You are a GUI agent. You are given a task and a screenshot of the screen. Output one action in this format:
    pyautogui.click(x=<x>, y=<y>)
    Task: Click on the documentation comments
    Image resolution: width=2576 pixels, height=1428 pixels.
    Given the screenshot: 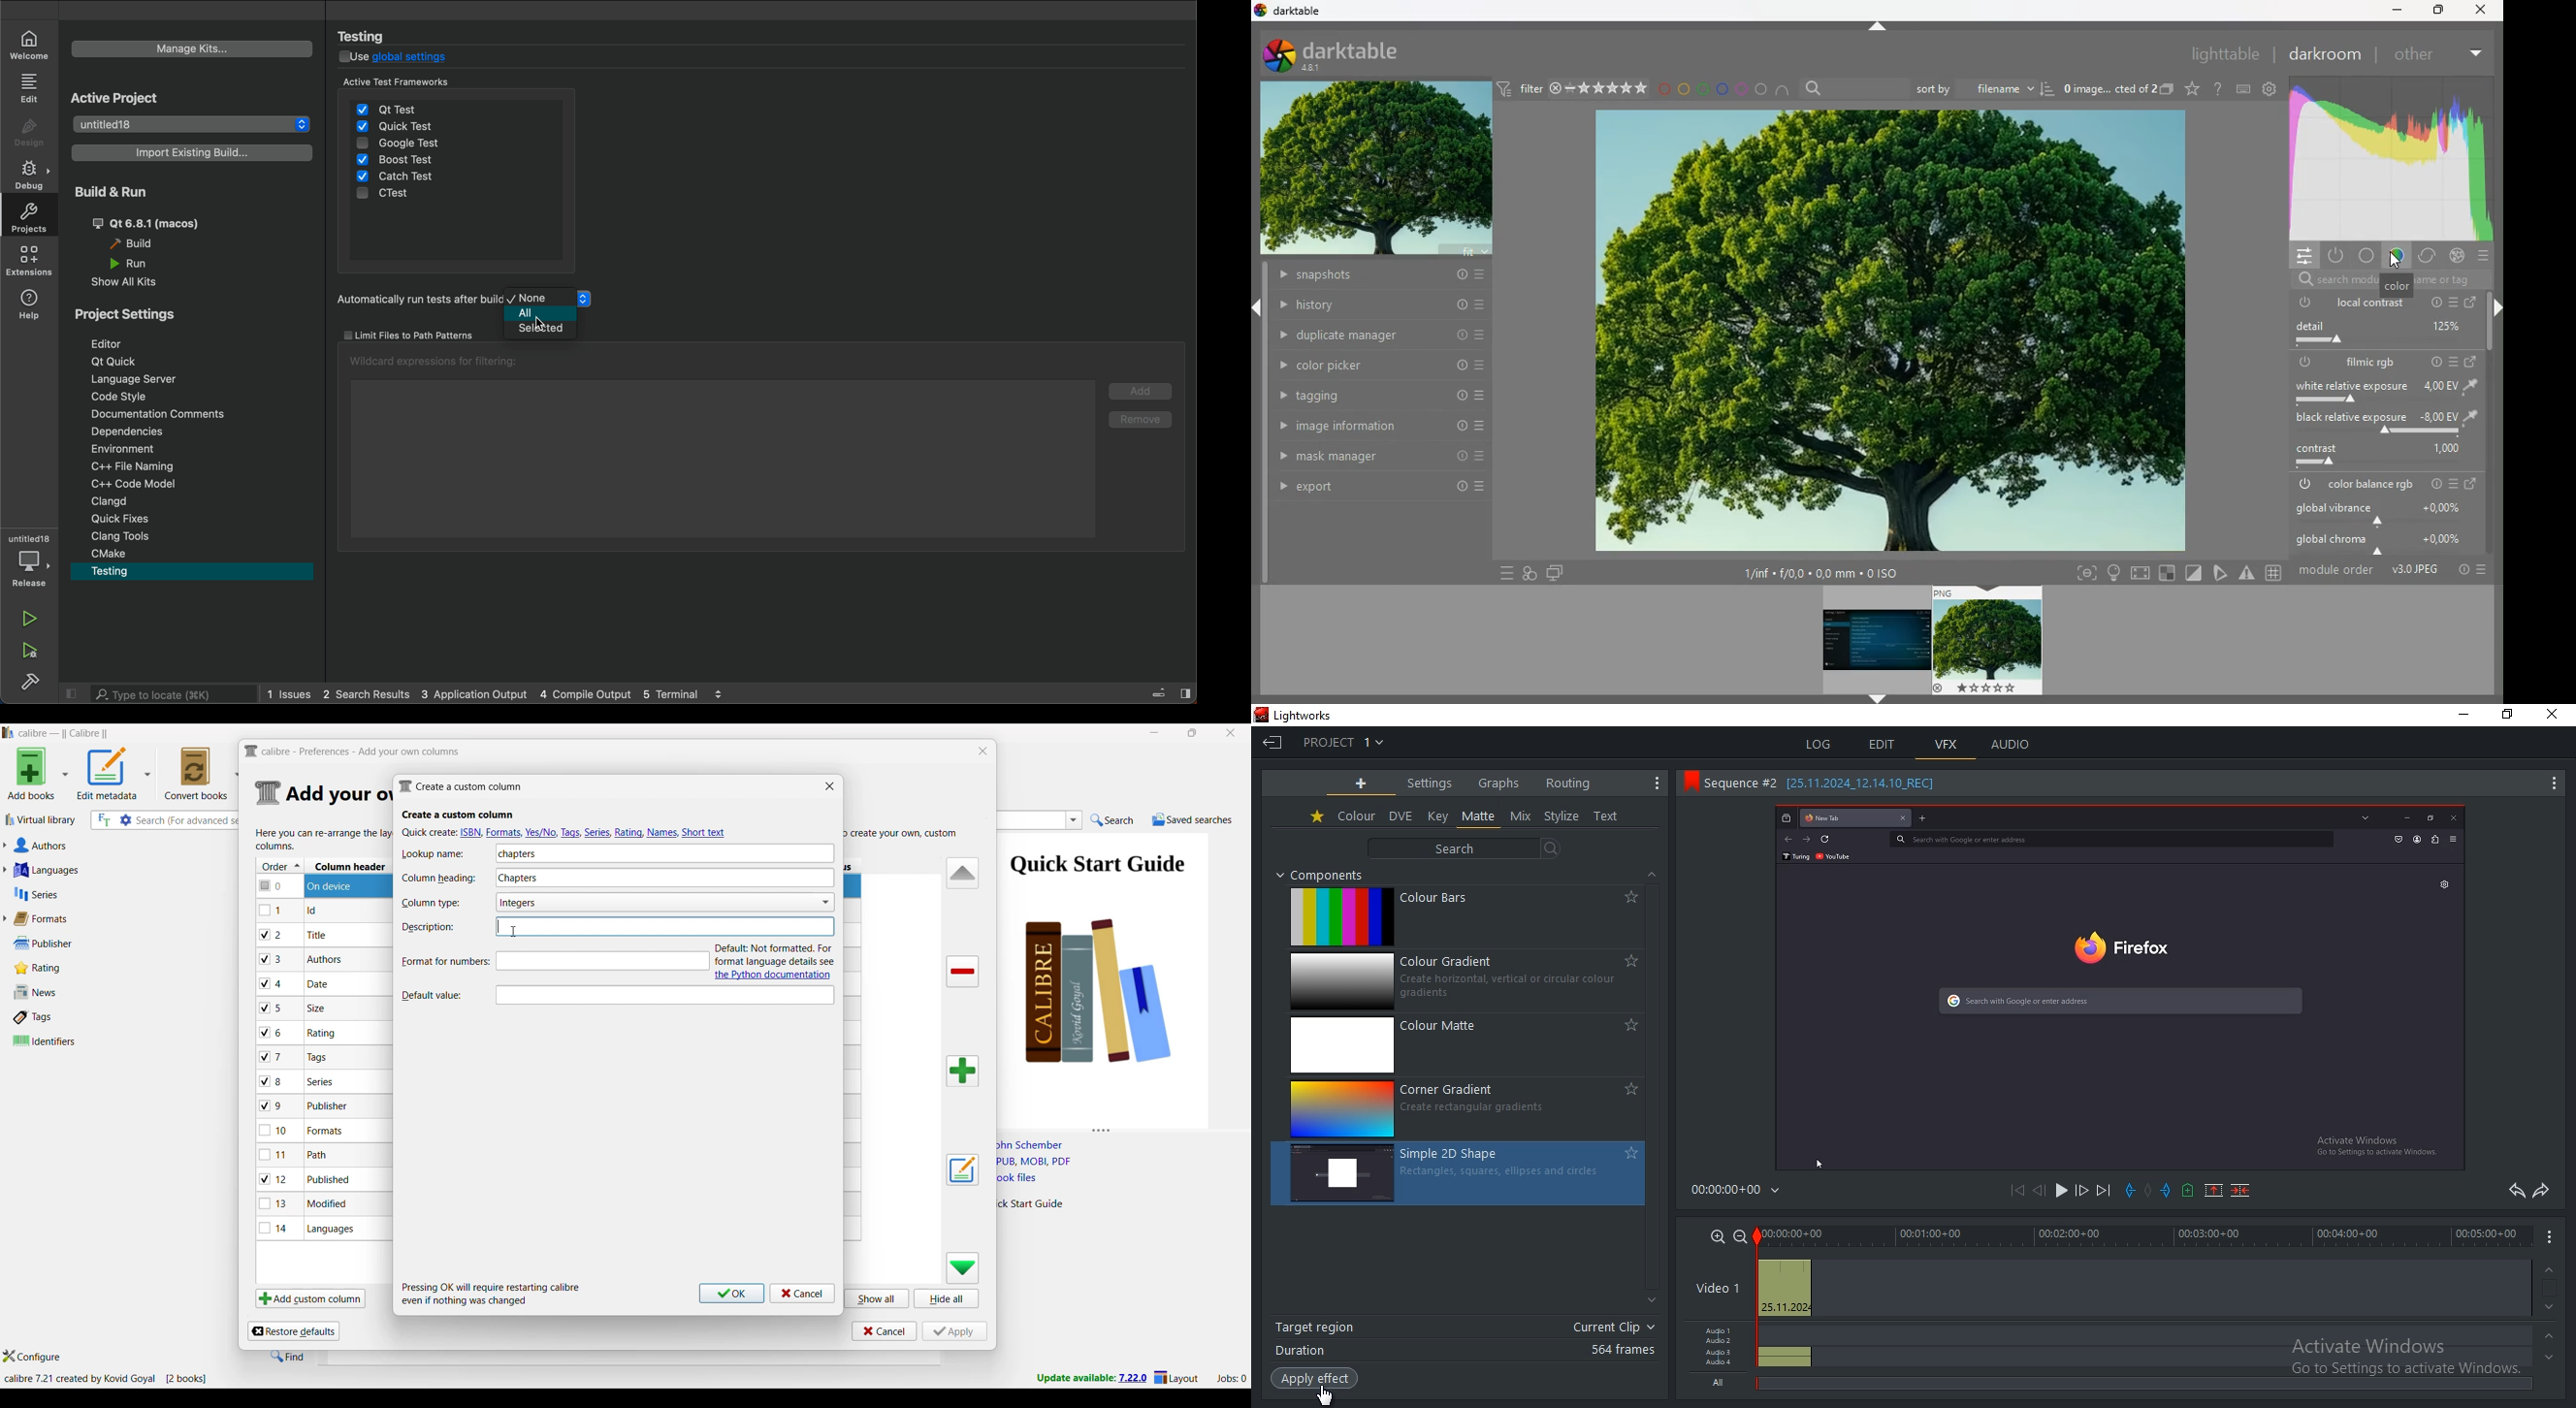 What is the action you would take?
    pyautogui.click(x=162, y=413)
    